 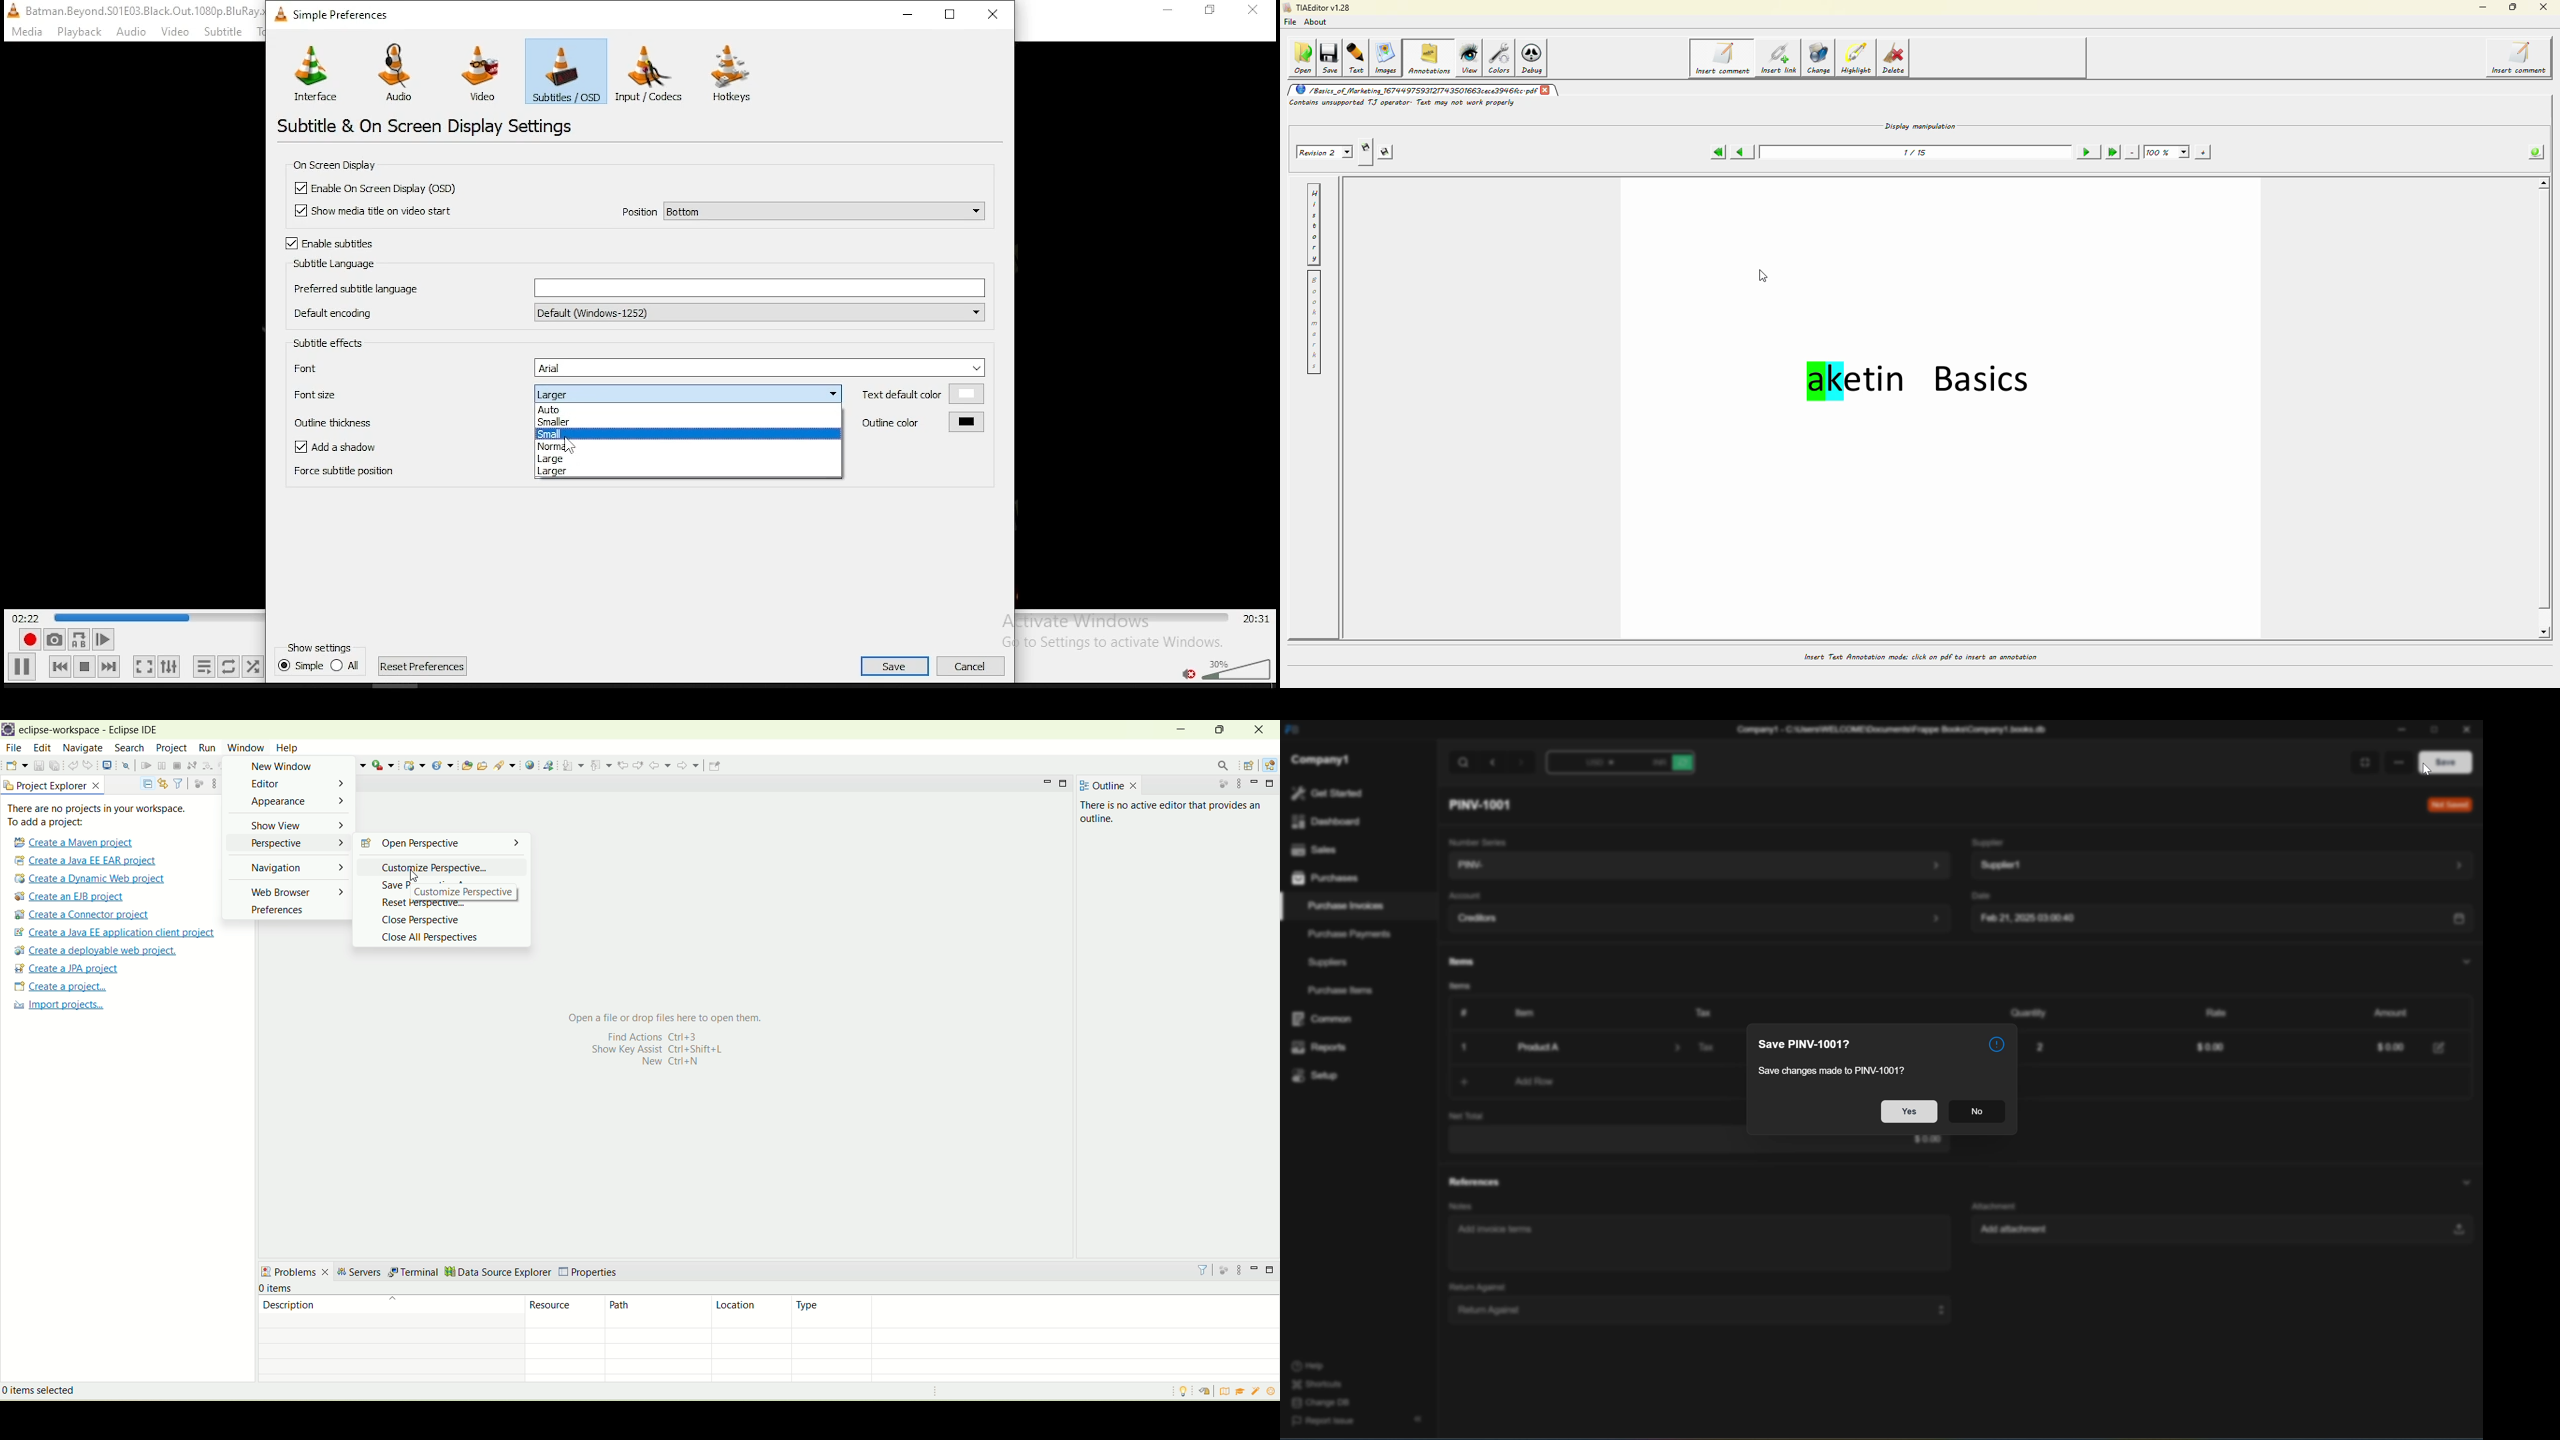 What do you see at coordinates (2215, 1231) in the screenshot?
I see `Add attachment` at bounding box center [2215, 1231].